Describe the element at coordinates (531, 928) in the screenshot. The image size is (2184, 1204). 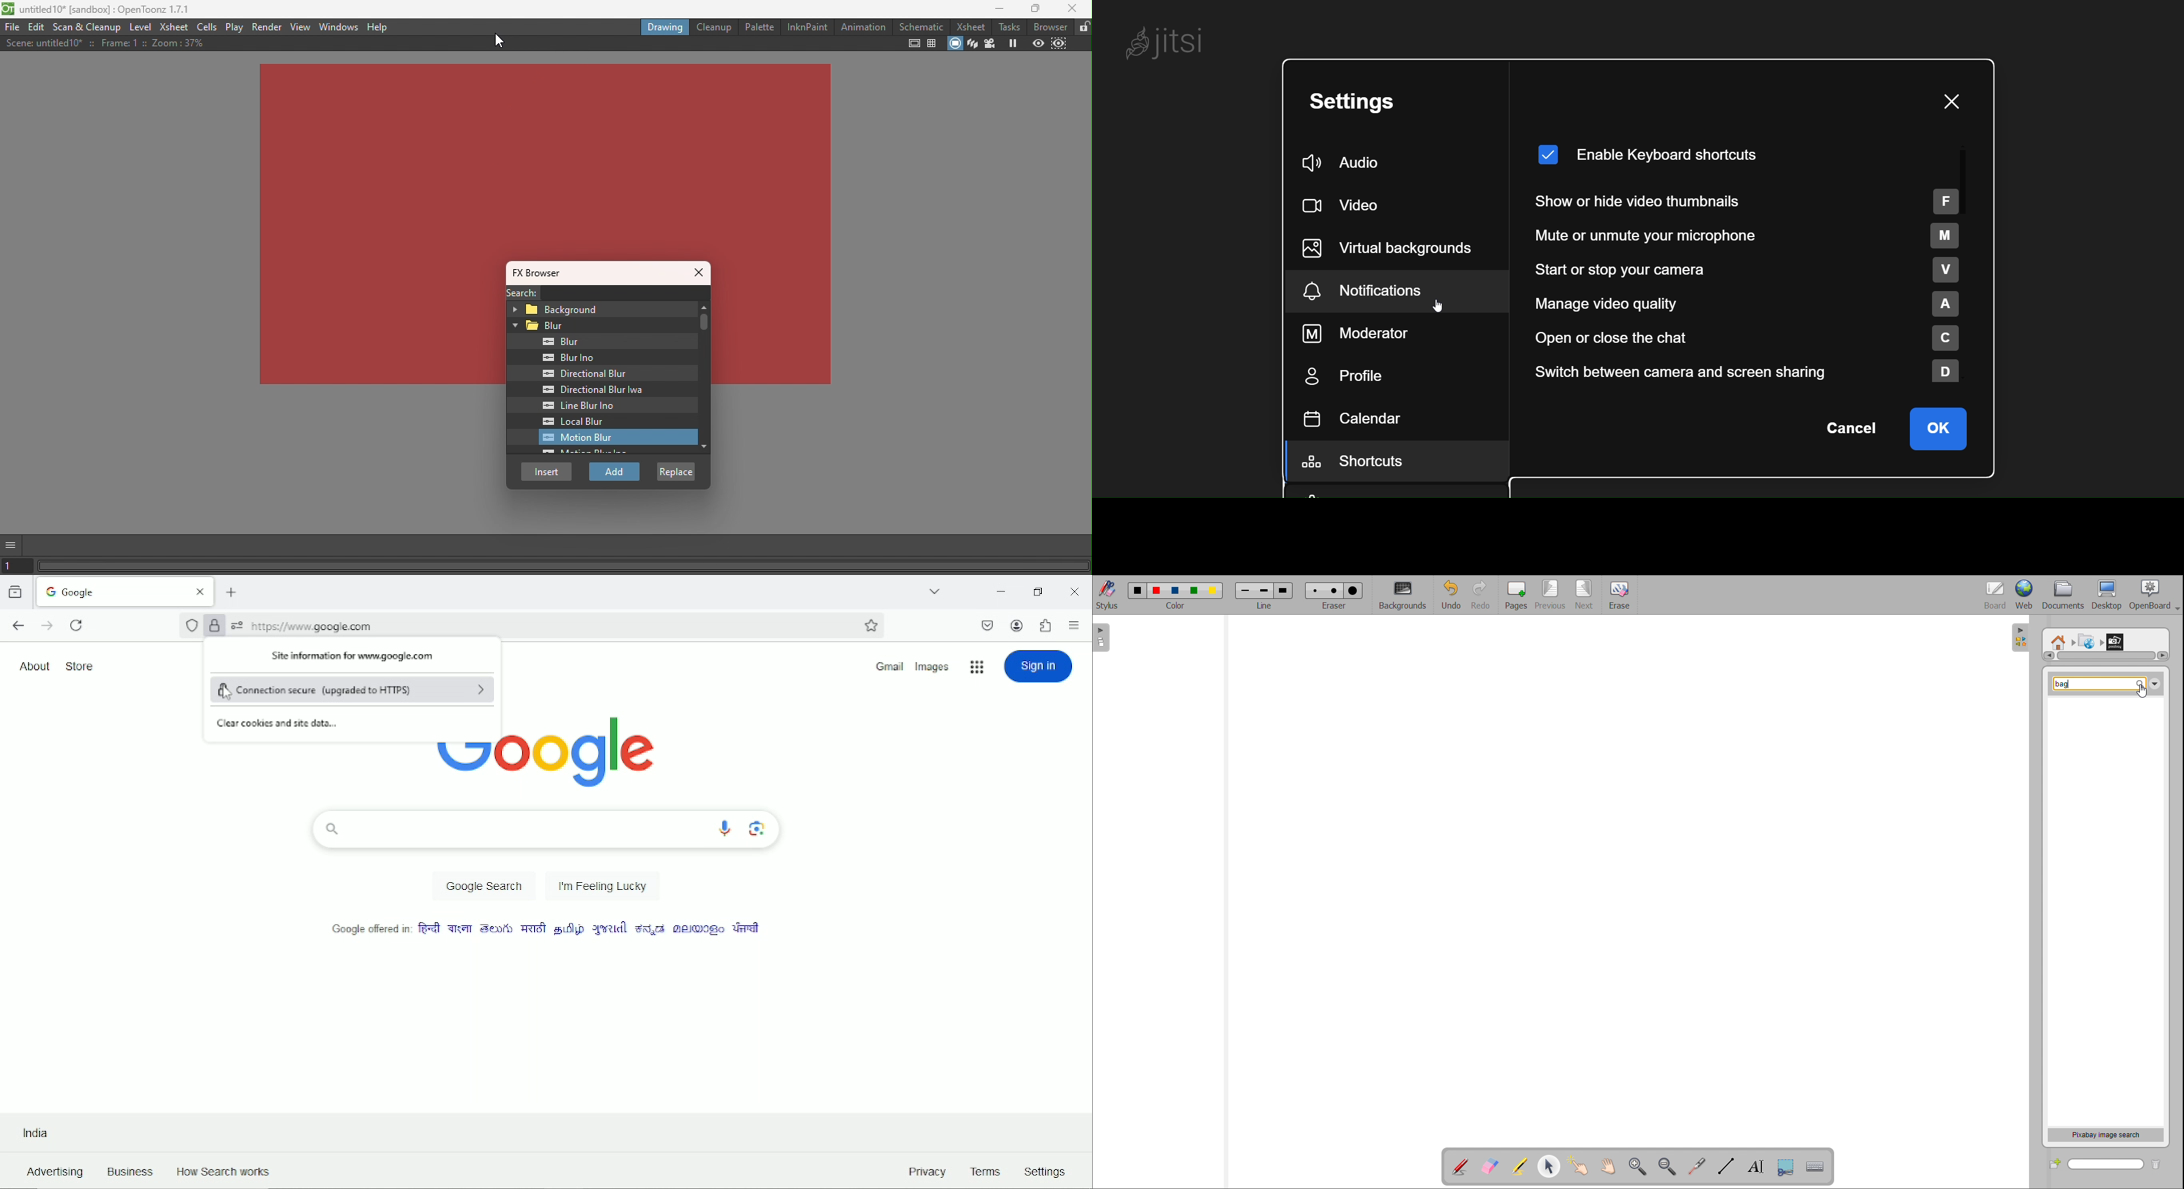
I see `language` at that location.